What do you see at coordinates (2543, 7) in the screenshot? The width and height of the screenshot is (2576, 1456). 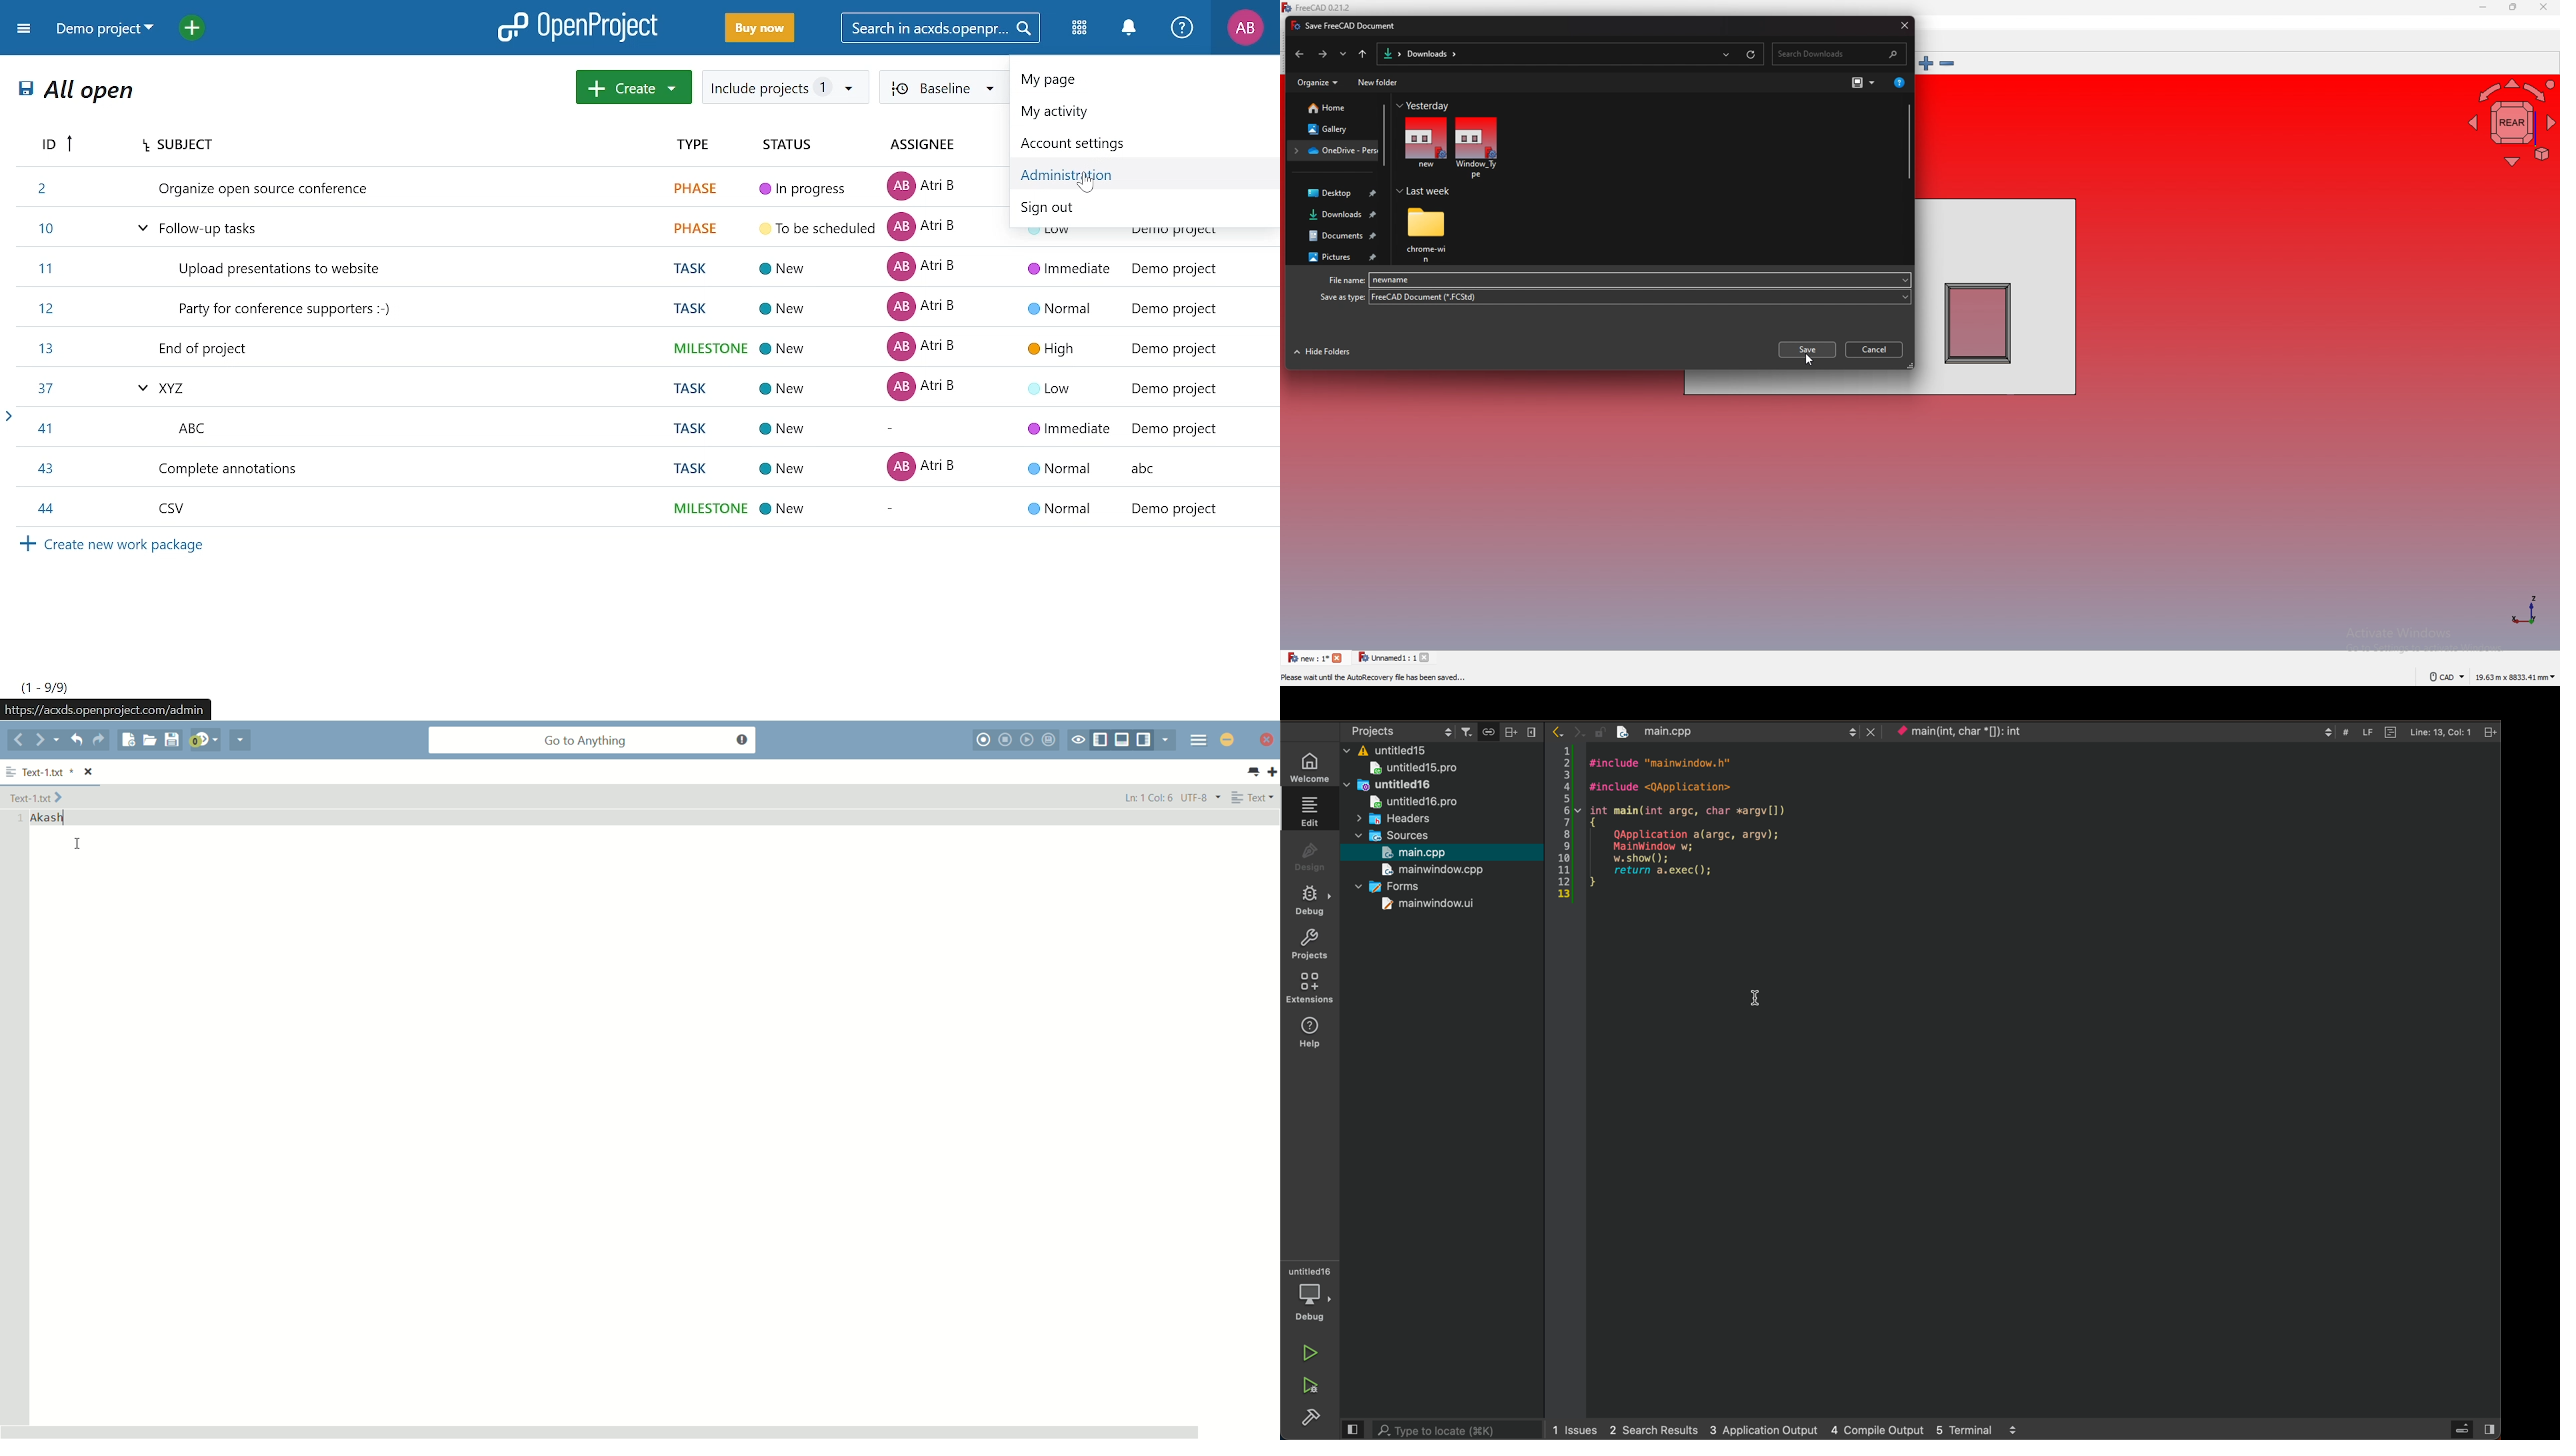 I see `close` at bounding box center [2543, 7].